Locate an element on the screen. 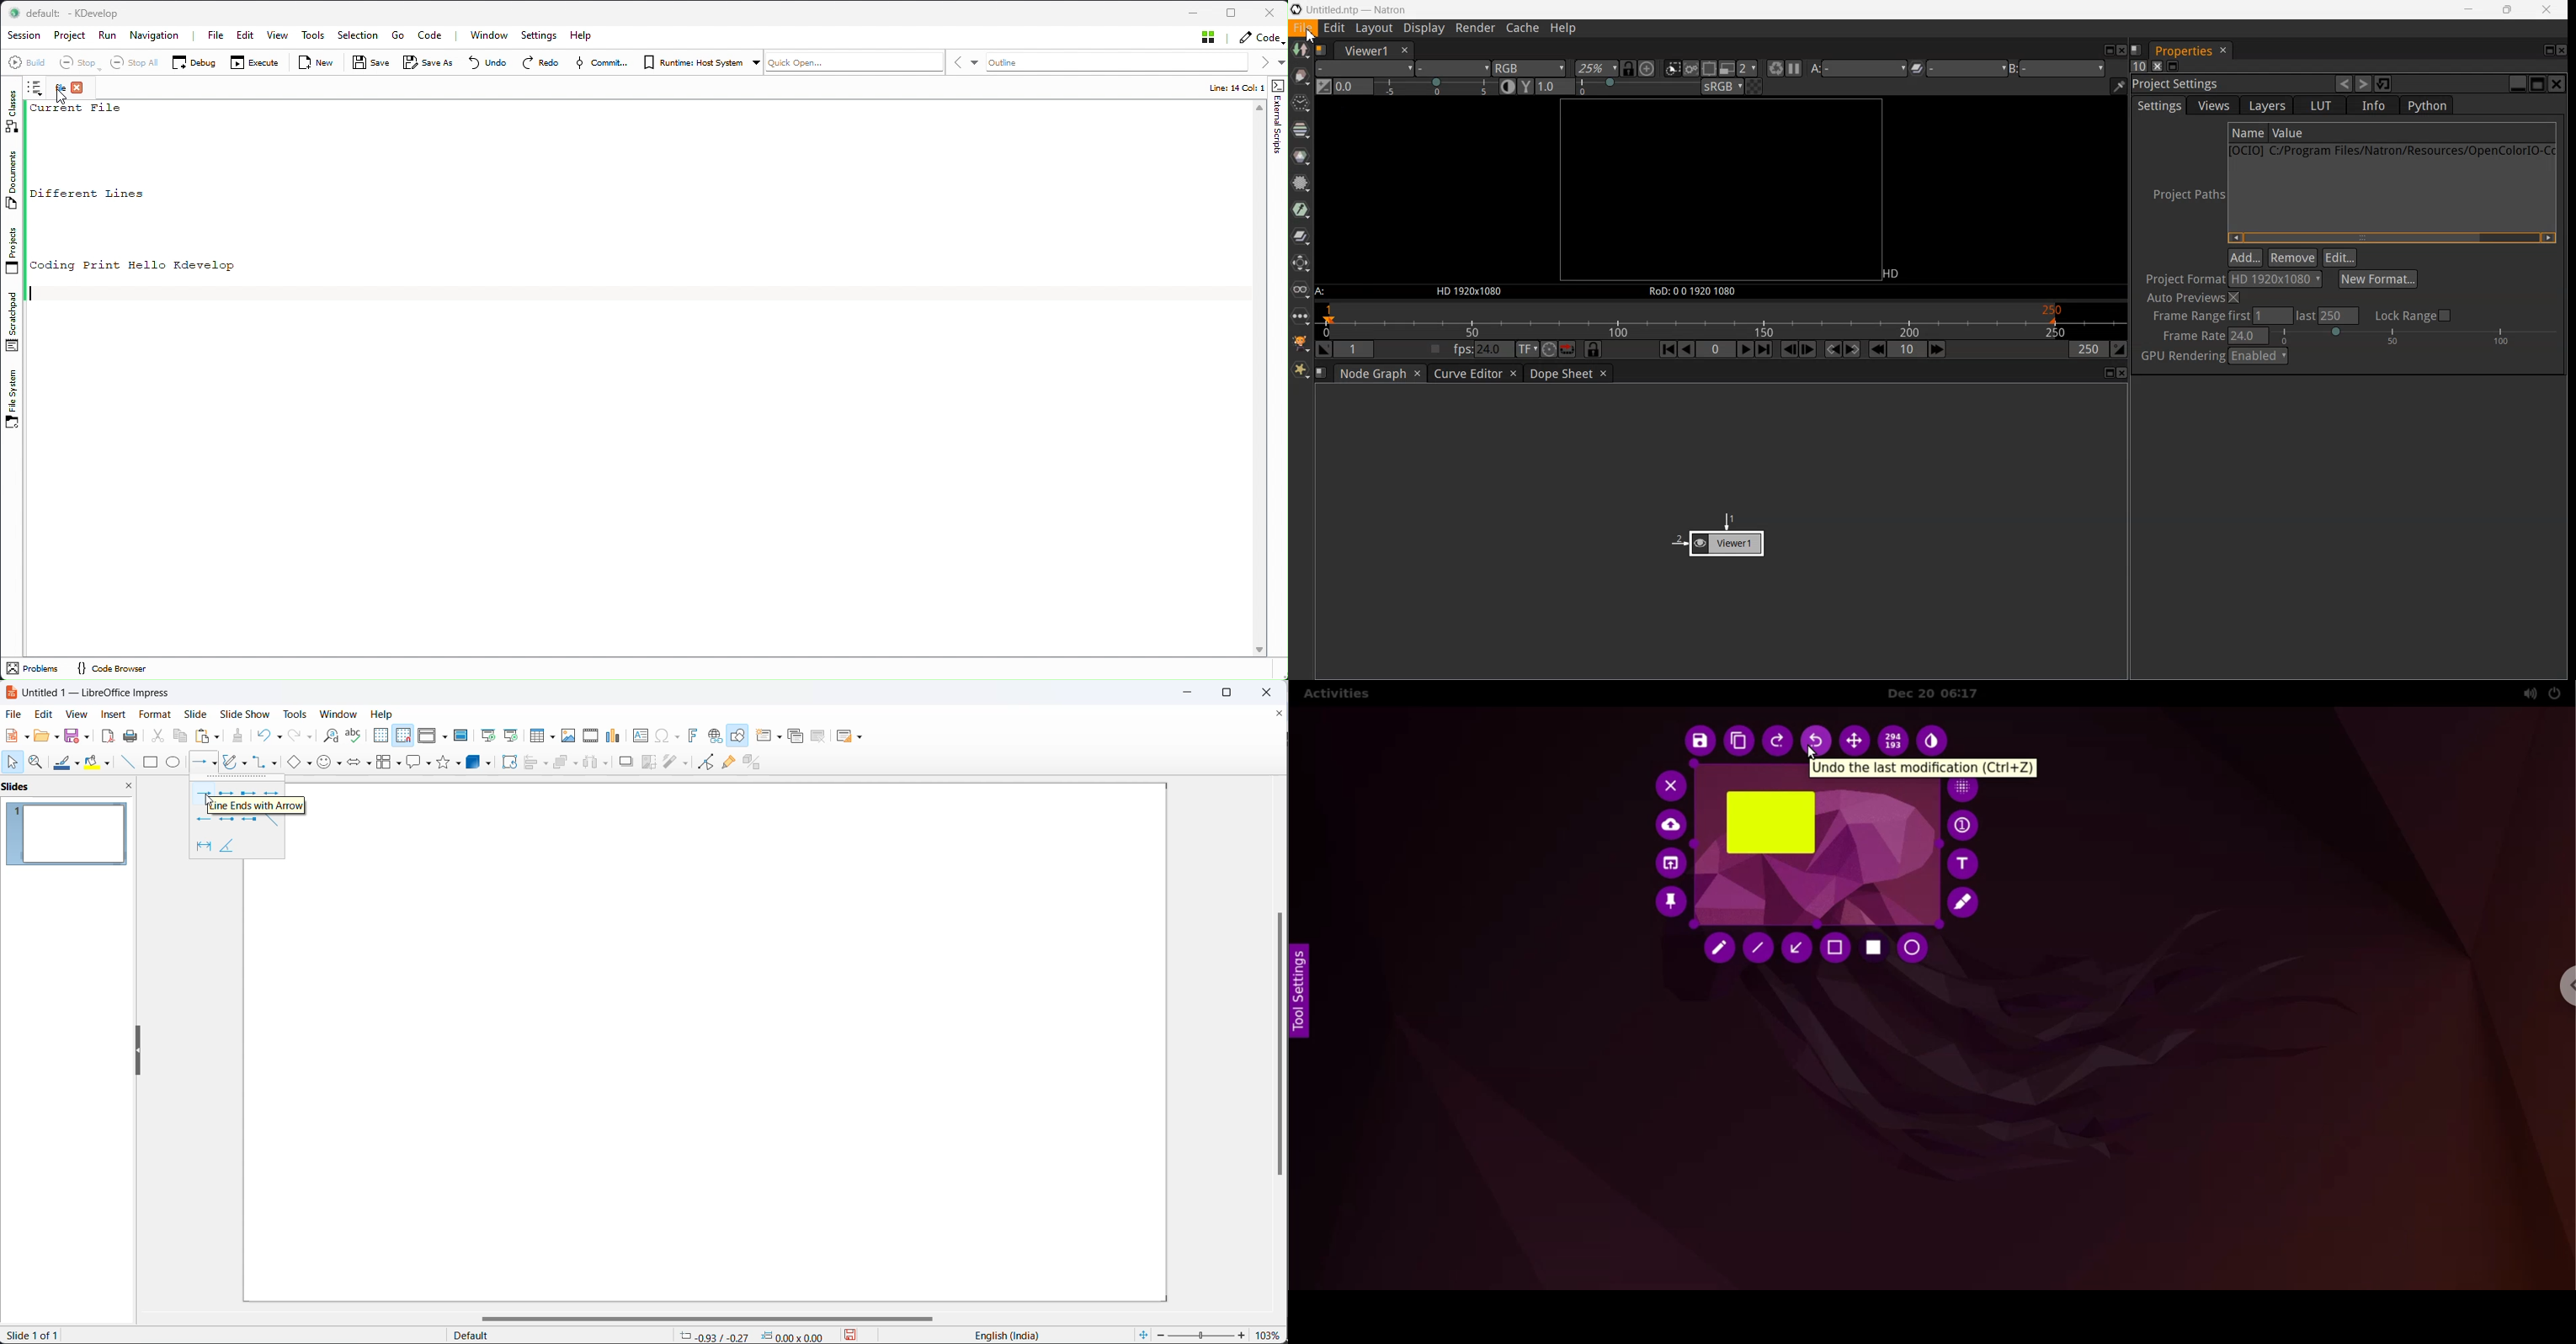 This screenshot has width=2576, height=1344. Code is located at coordinates (1260, 39).